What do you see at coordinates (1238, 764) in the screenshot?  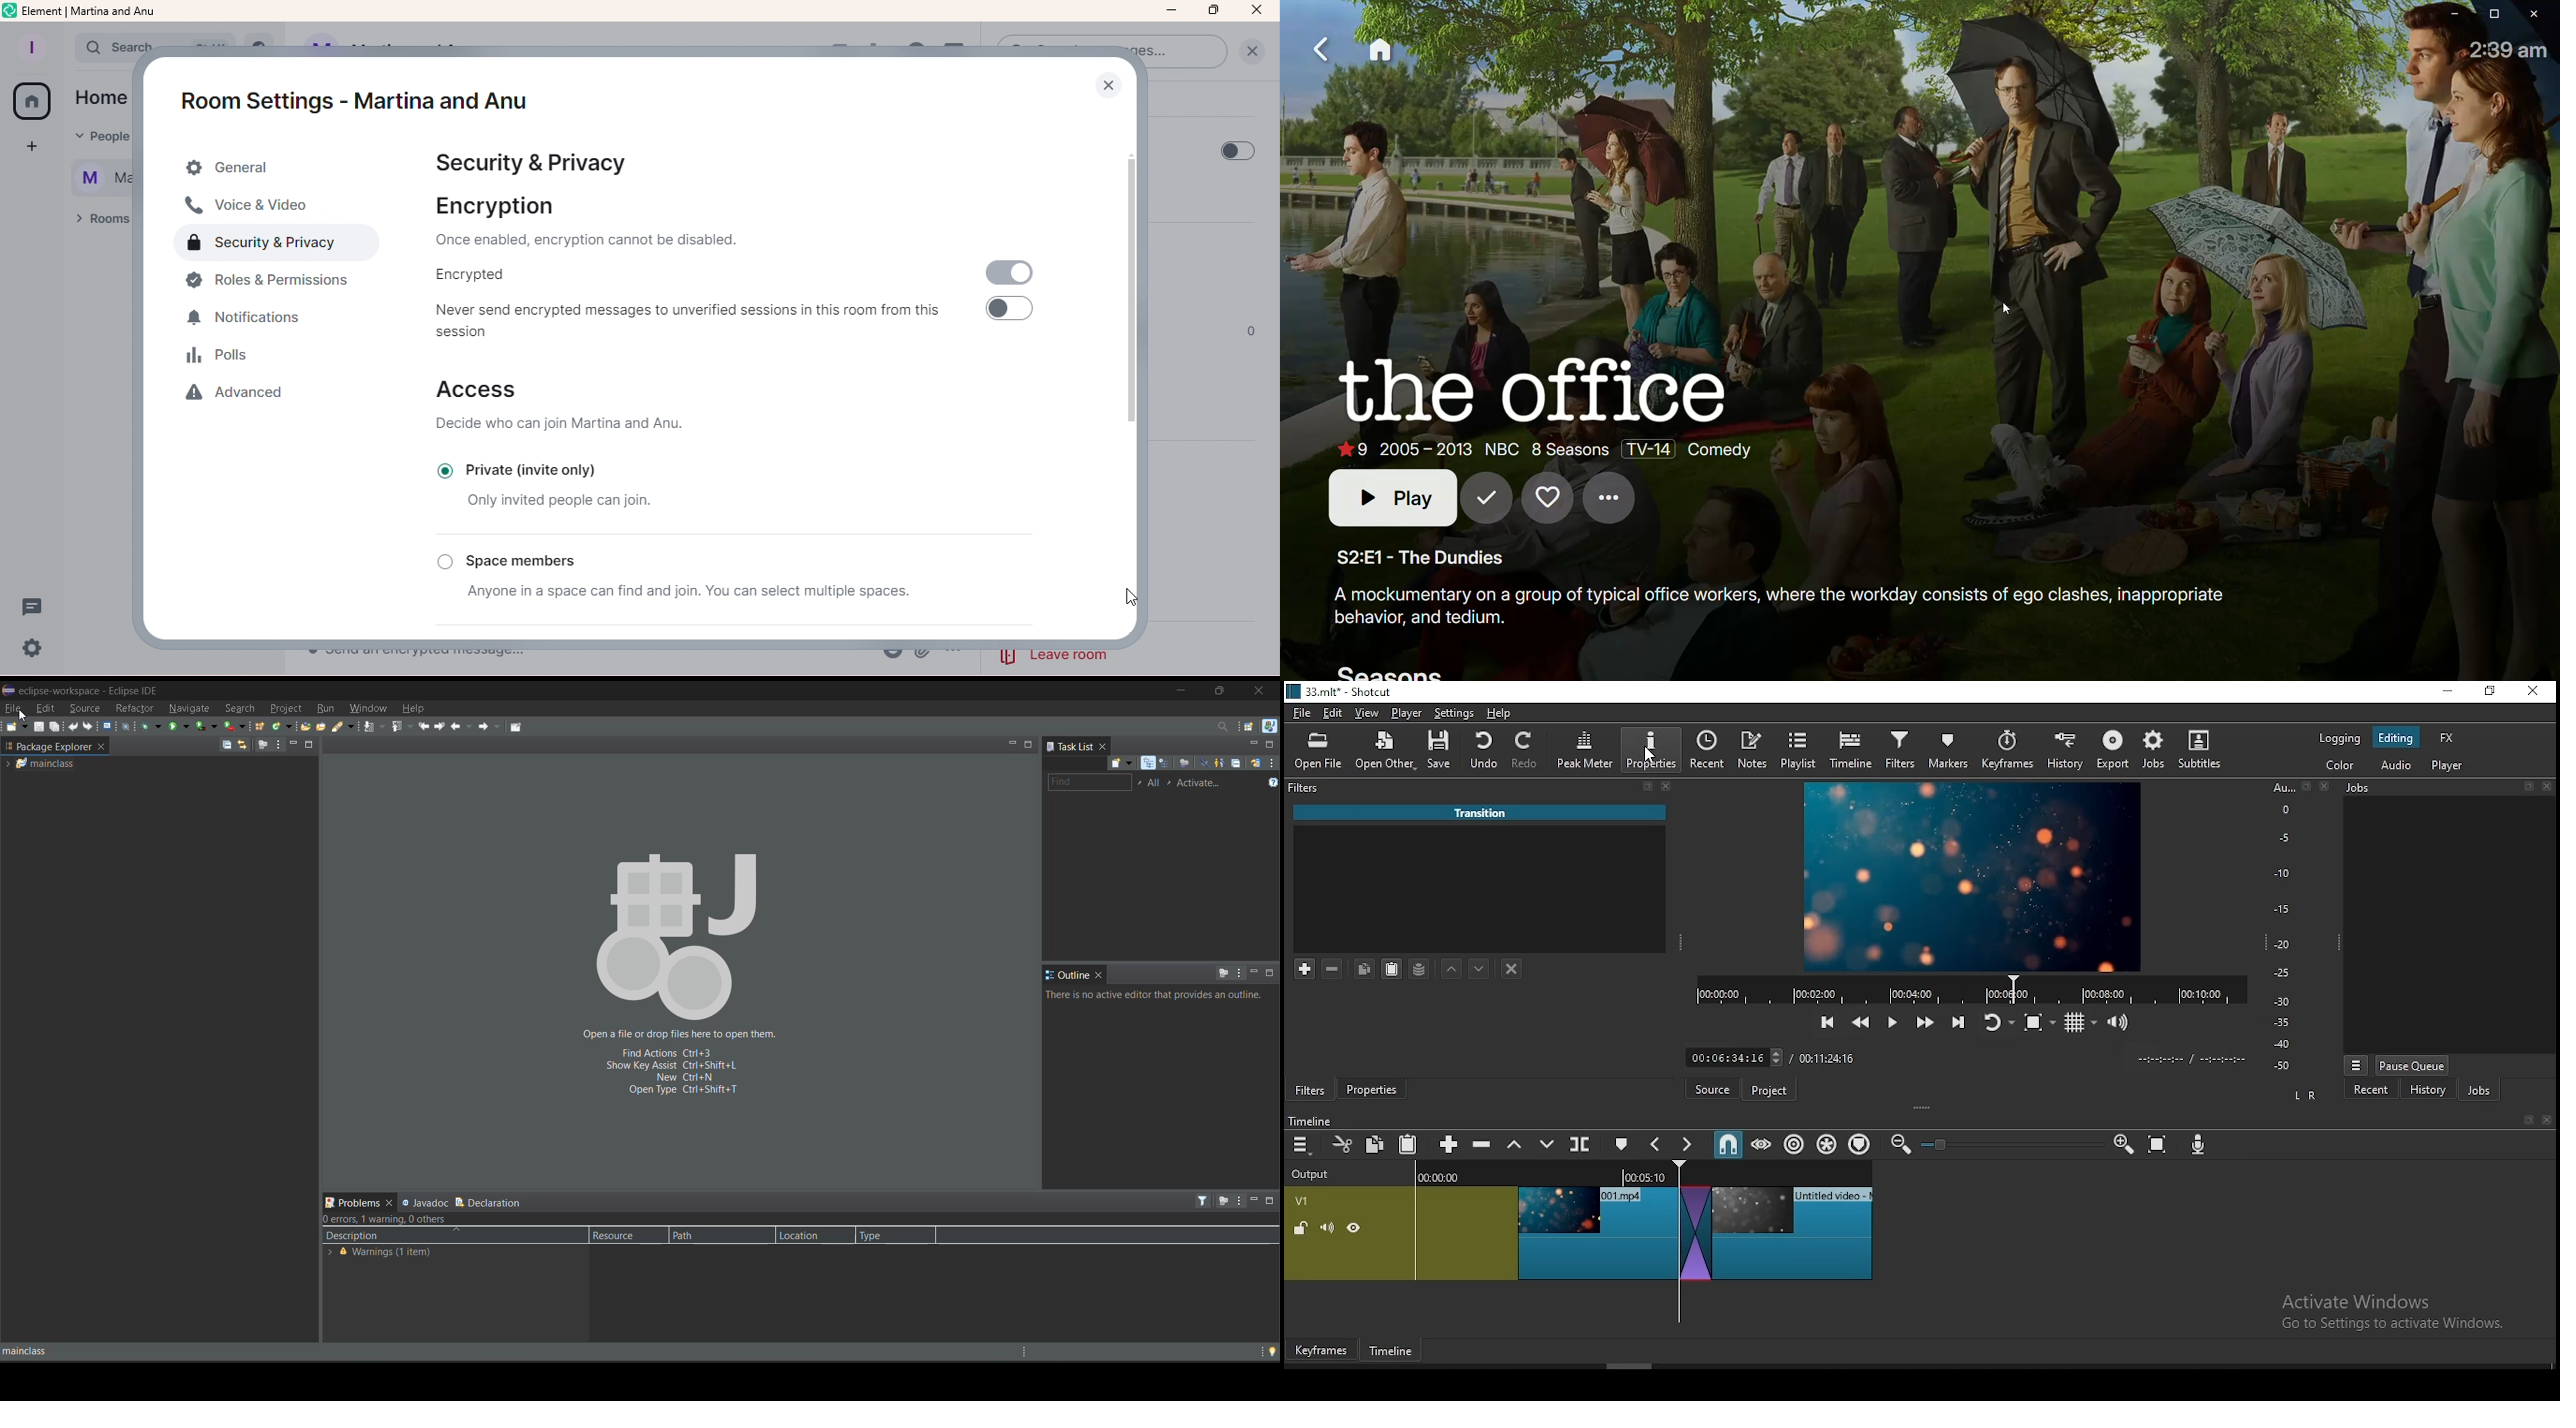 I see `collapse all` at bounding box center [1238, 764].